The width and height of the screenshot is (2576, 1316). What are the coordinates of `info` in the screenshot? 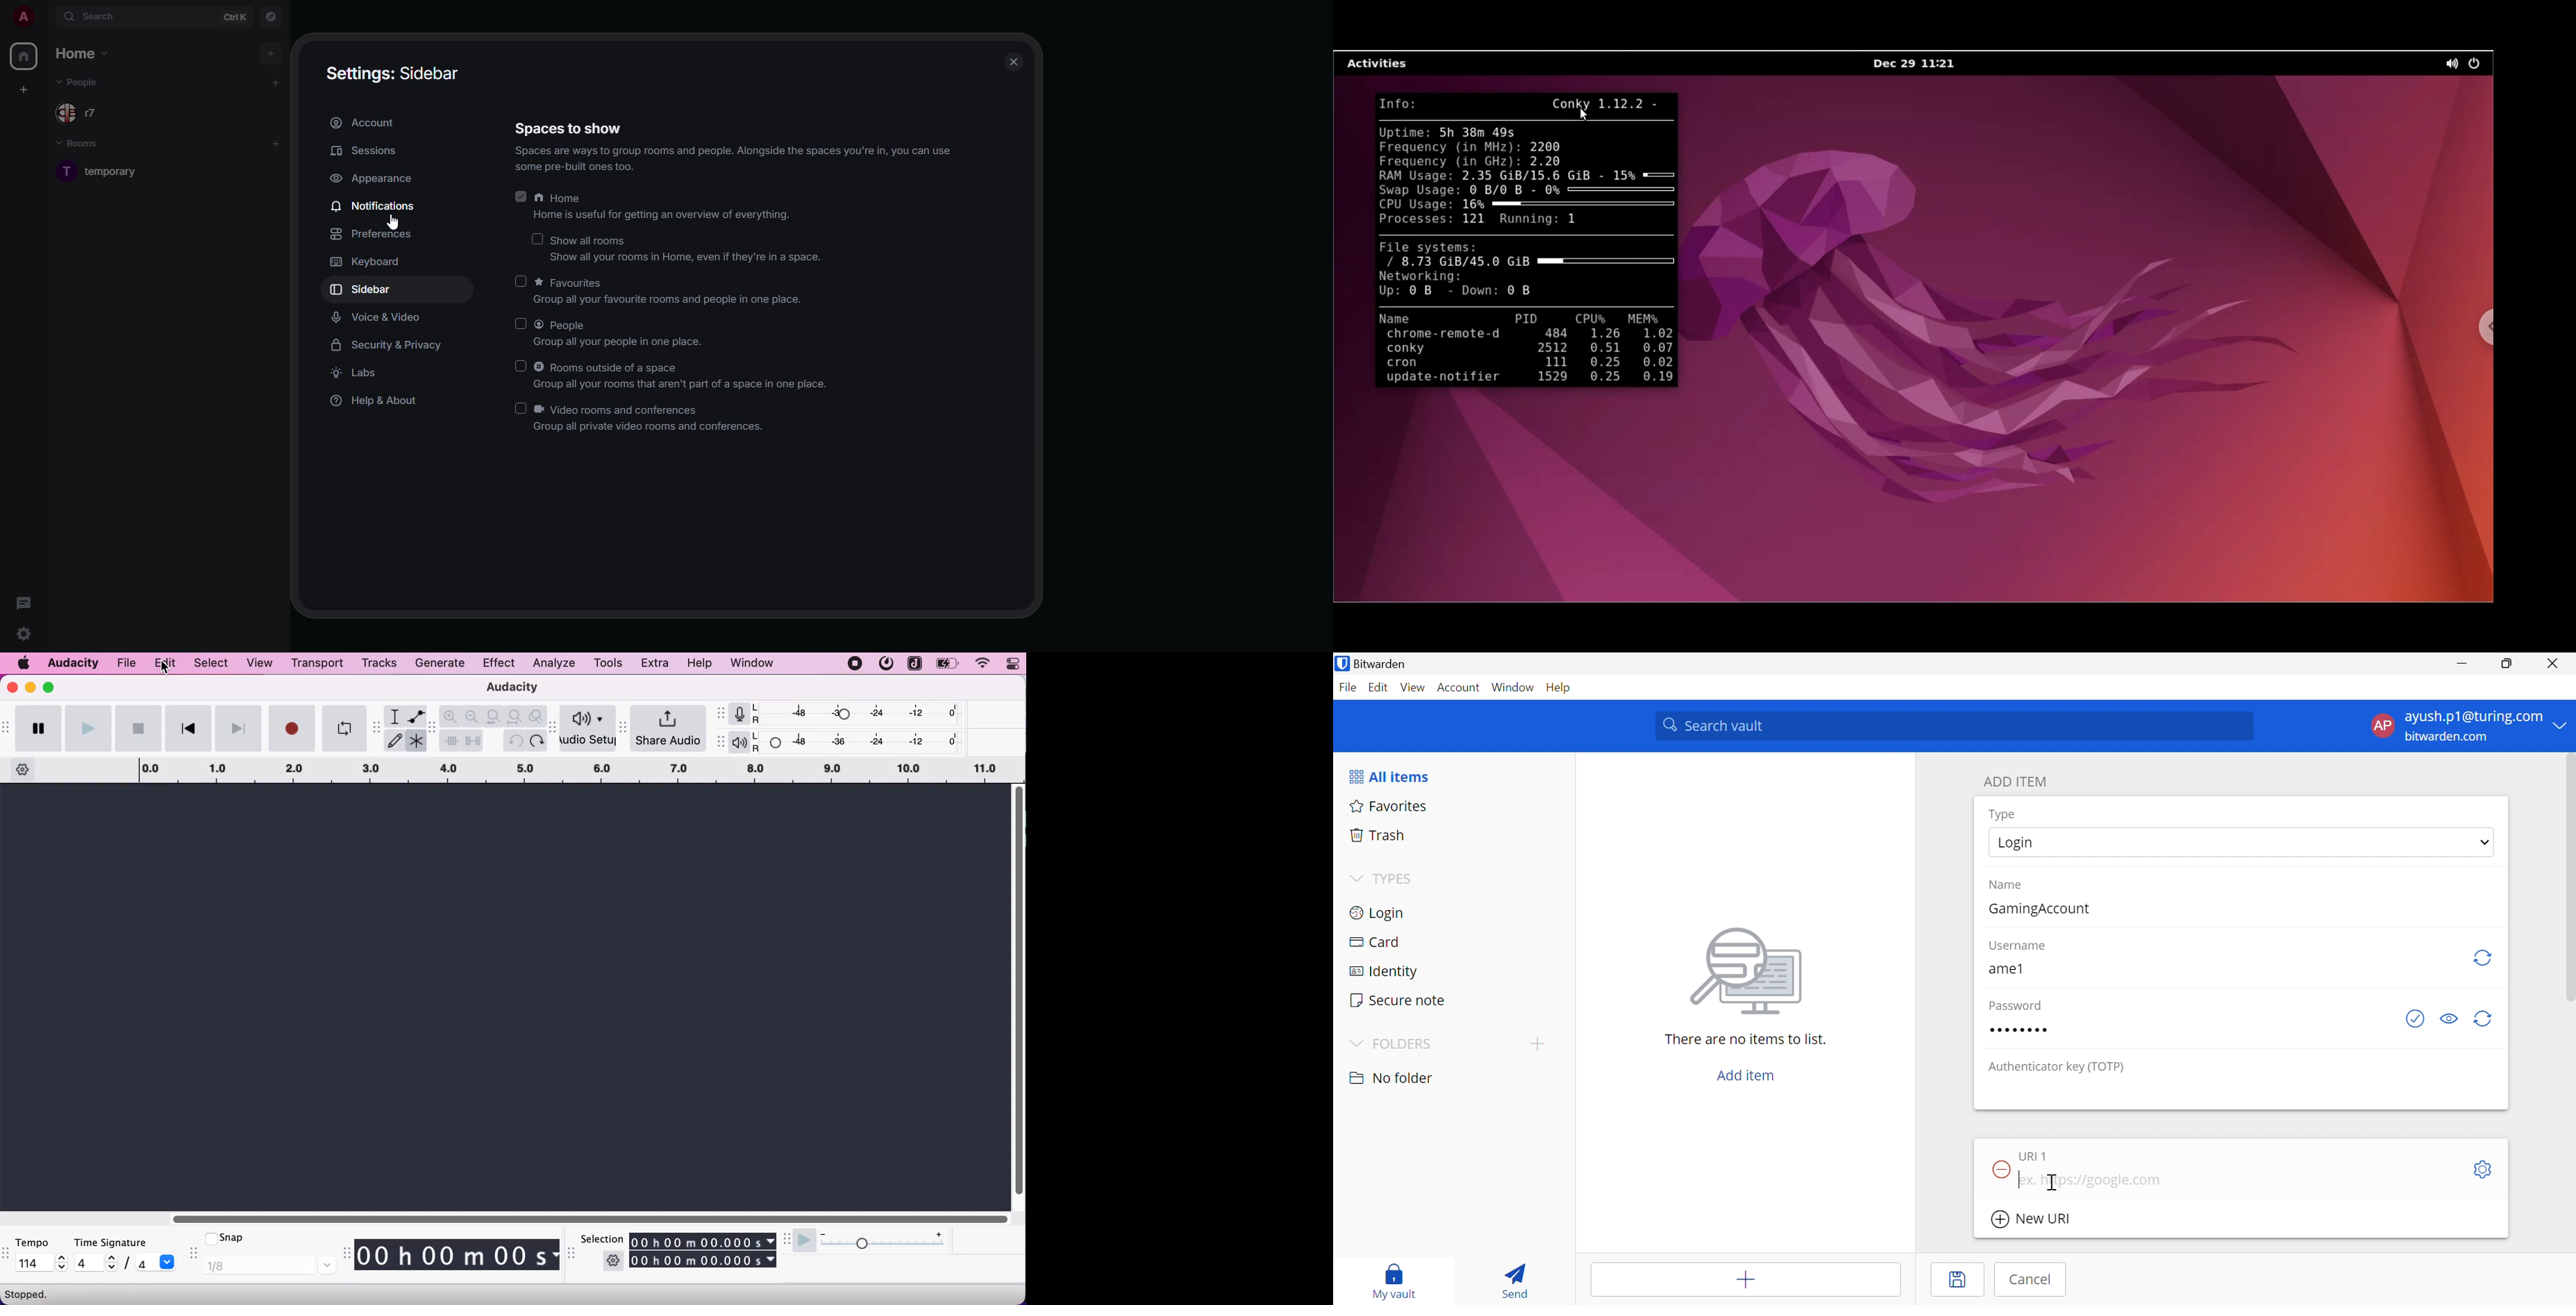 It's located at (734, 158).